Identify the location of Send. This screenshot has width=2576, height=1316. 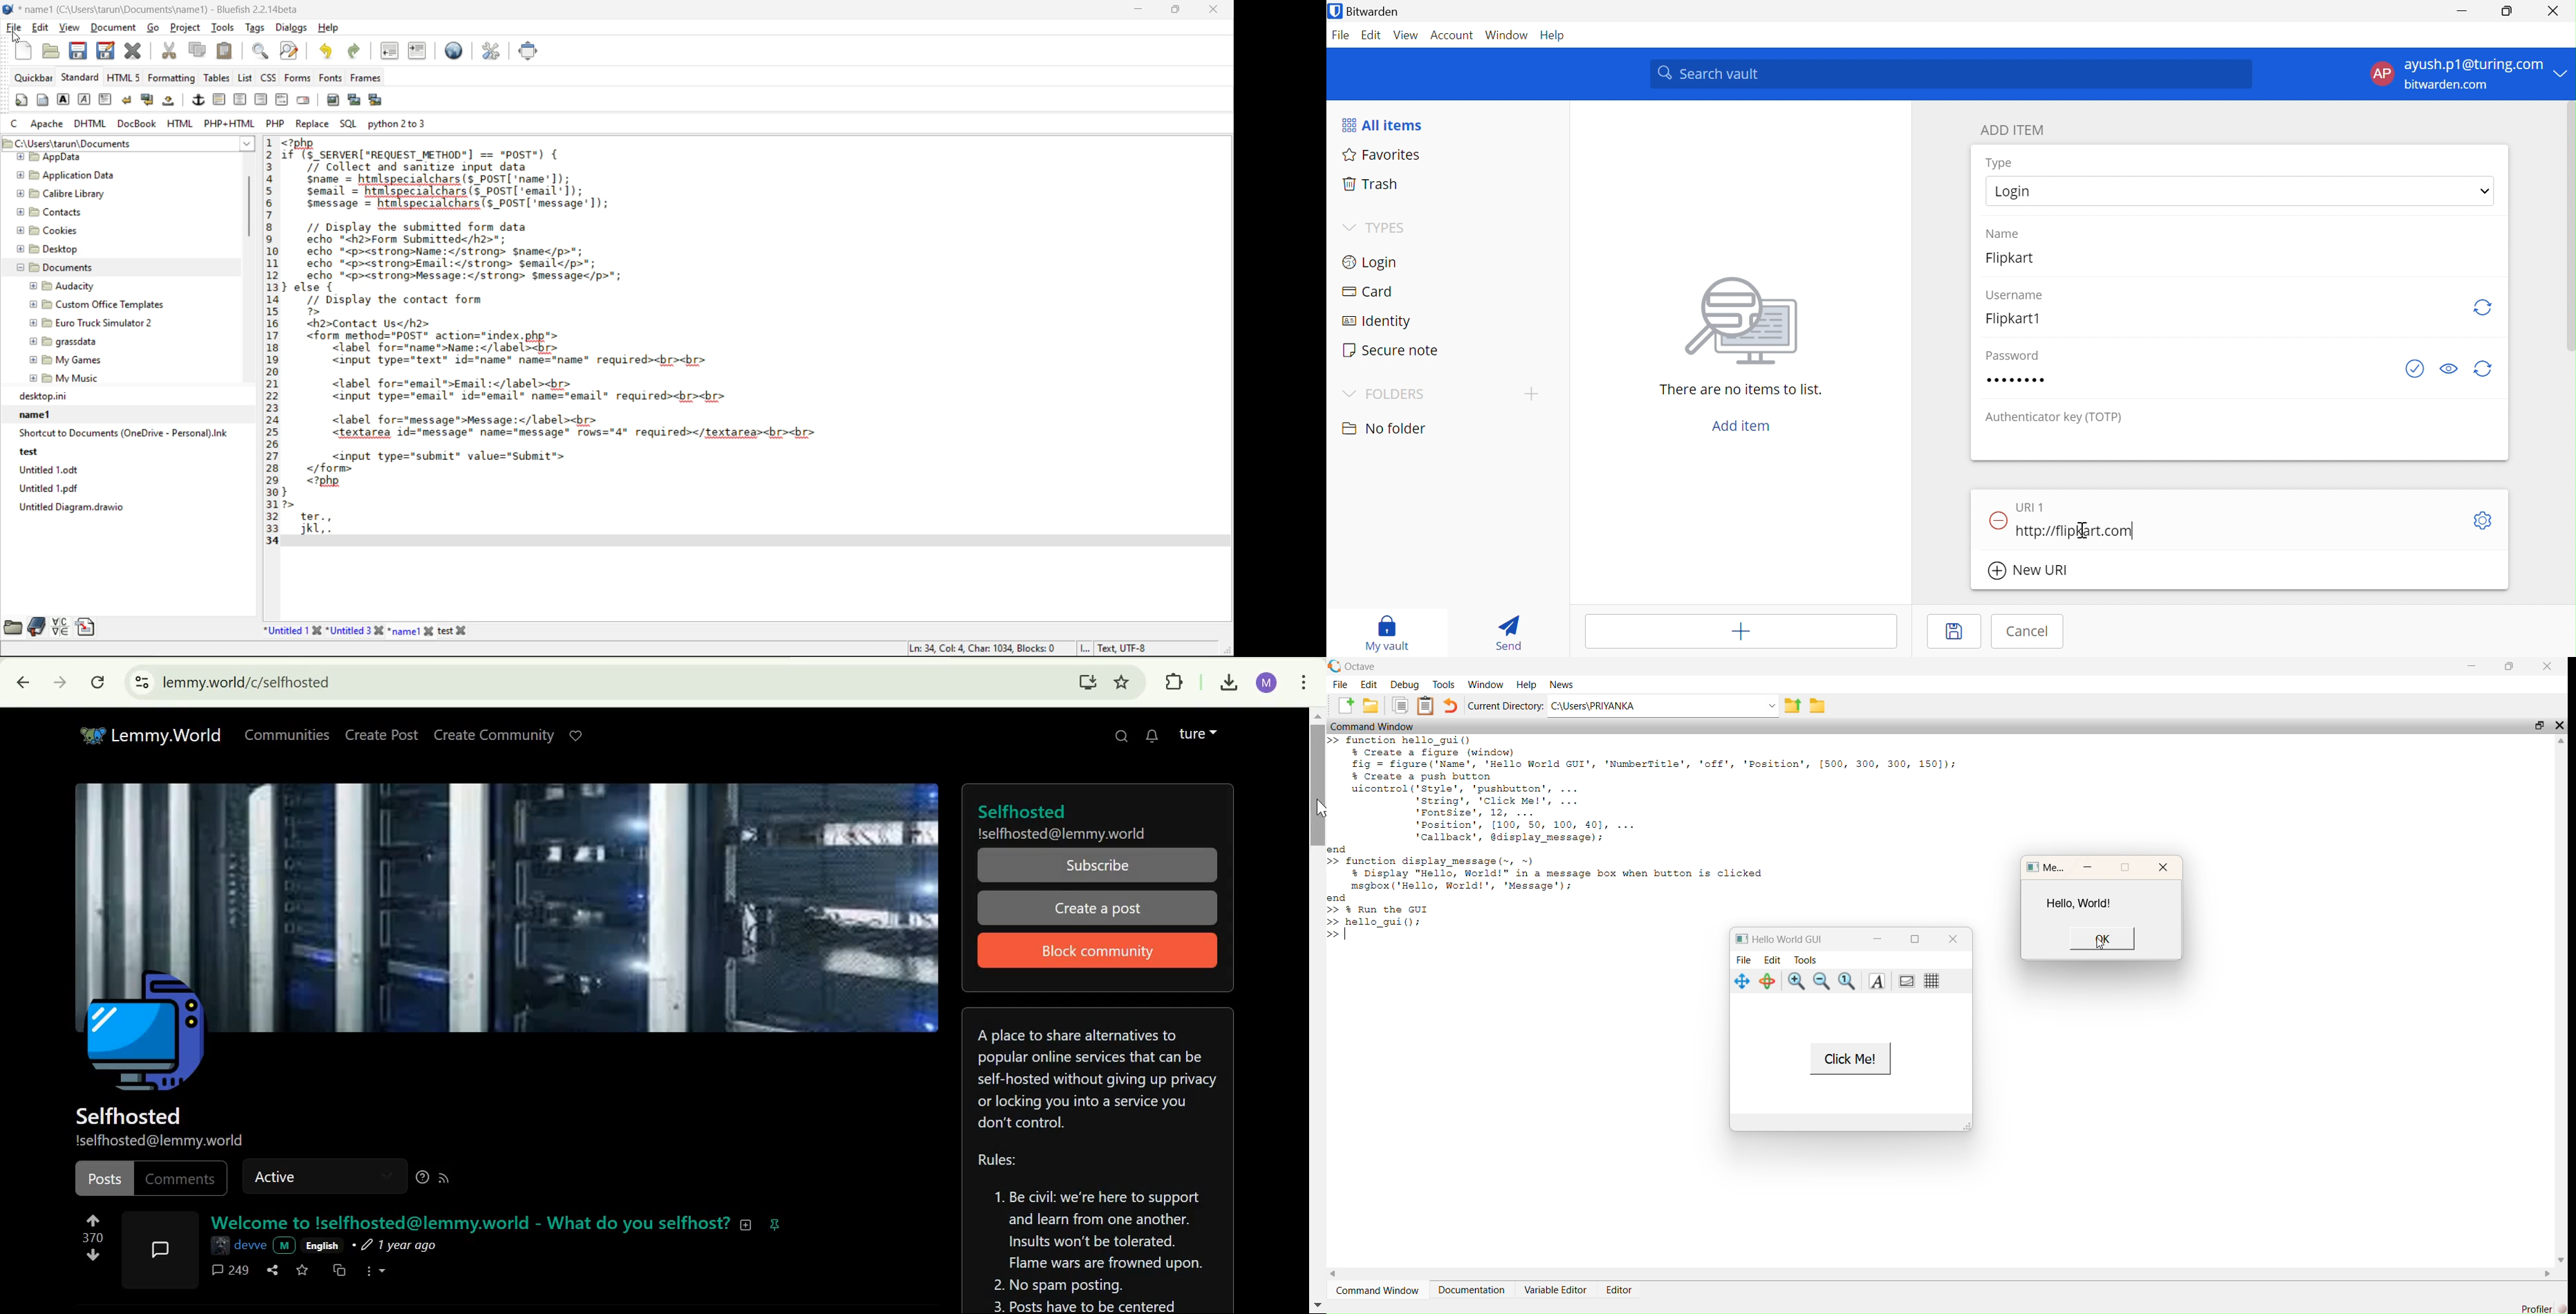
(1508, 633).